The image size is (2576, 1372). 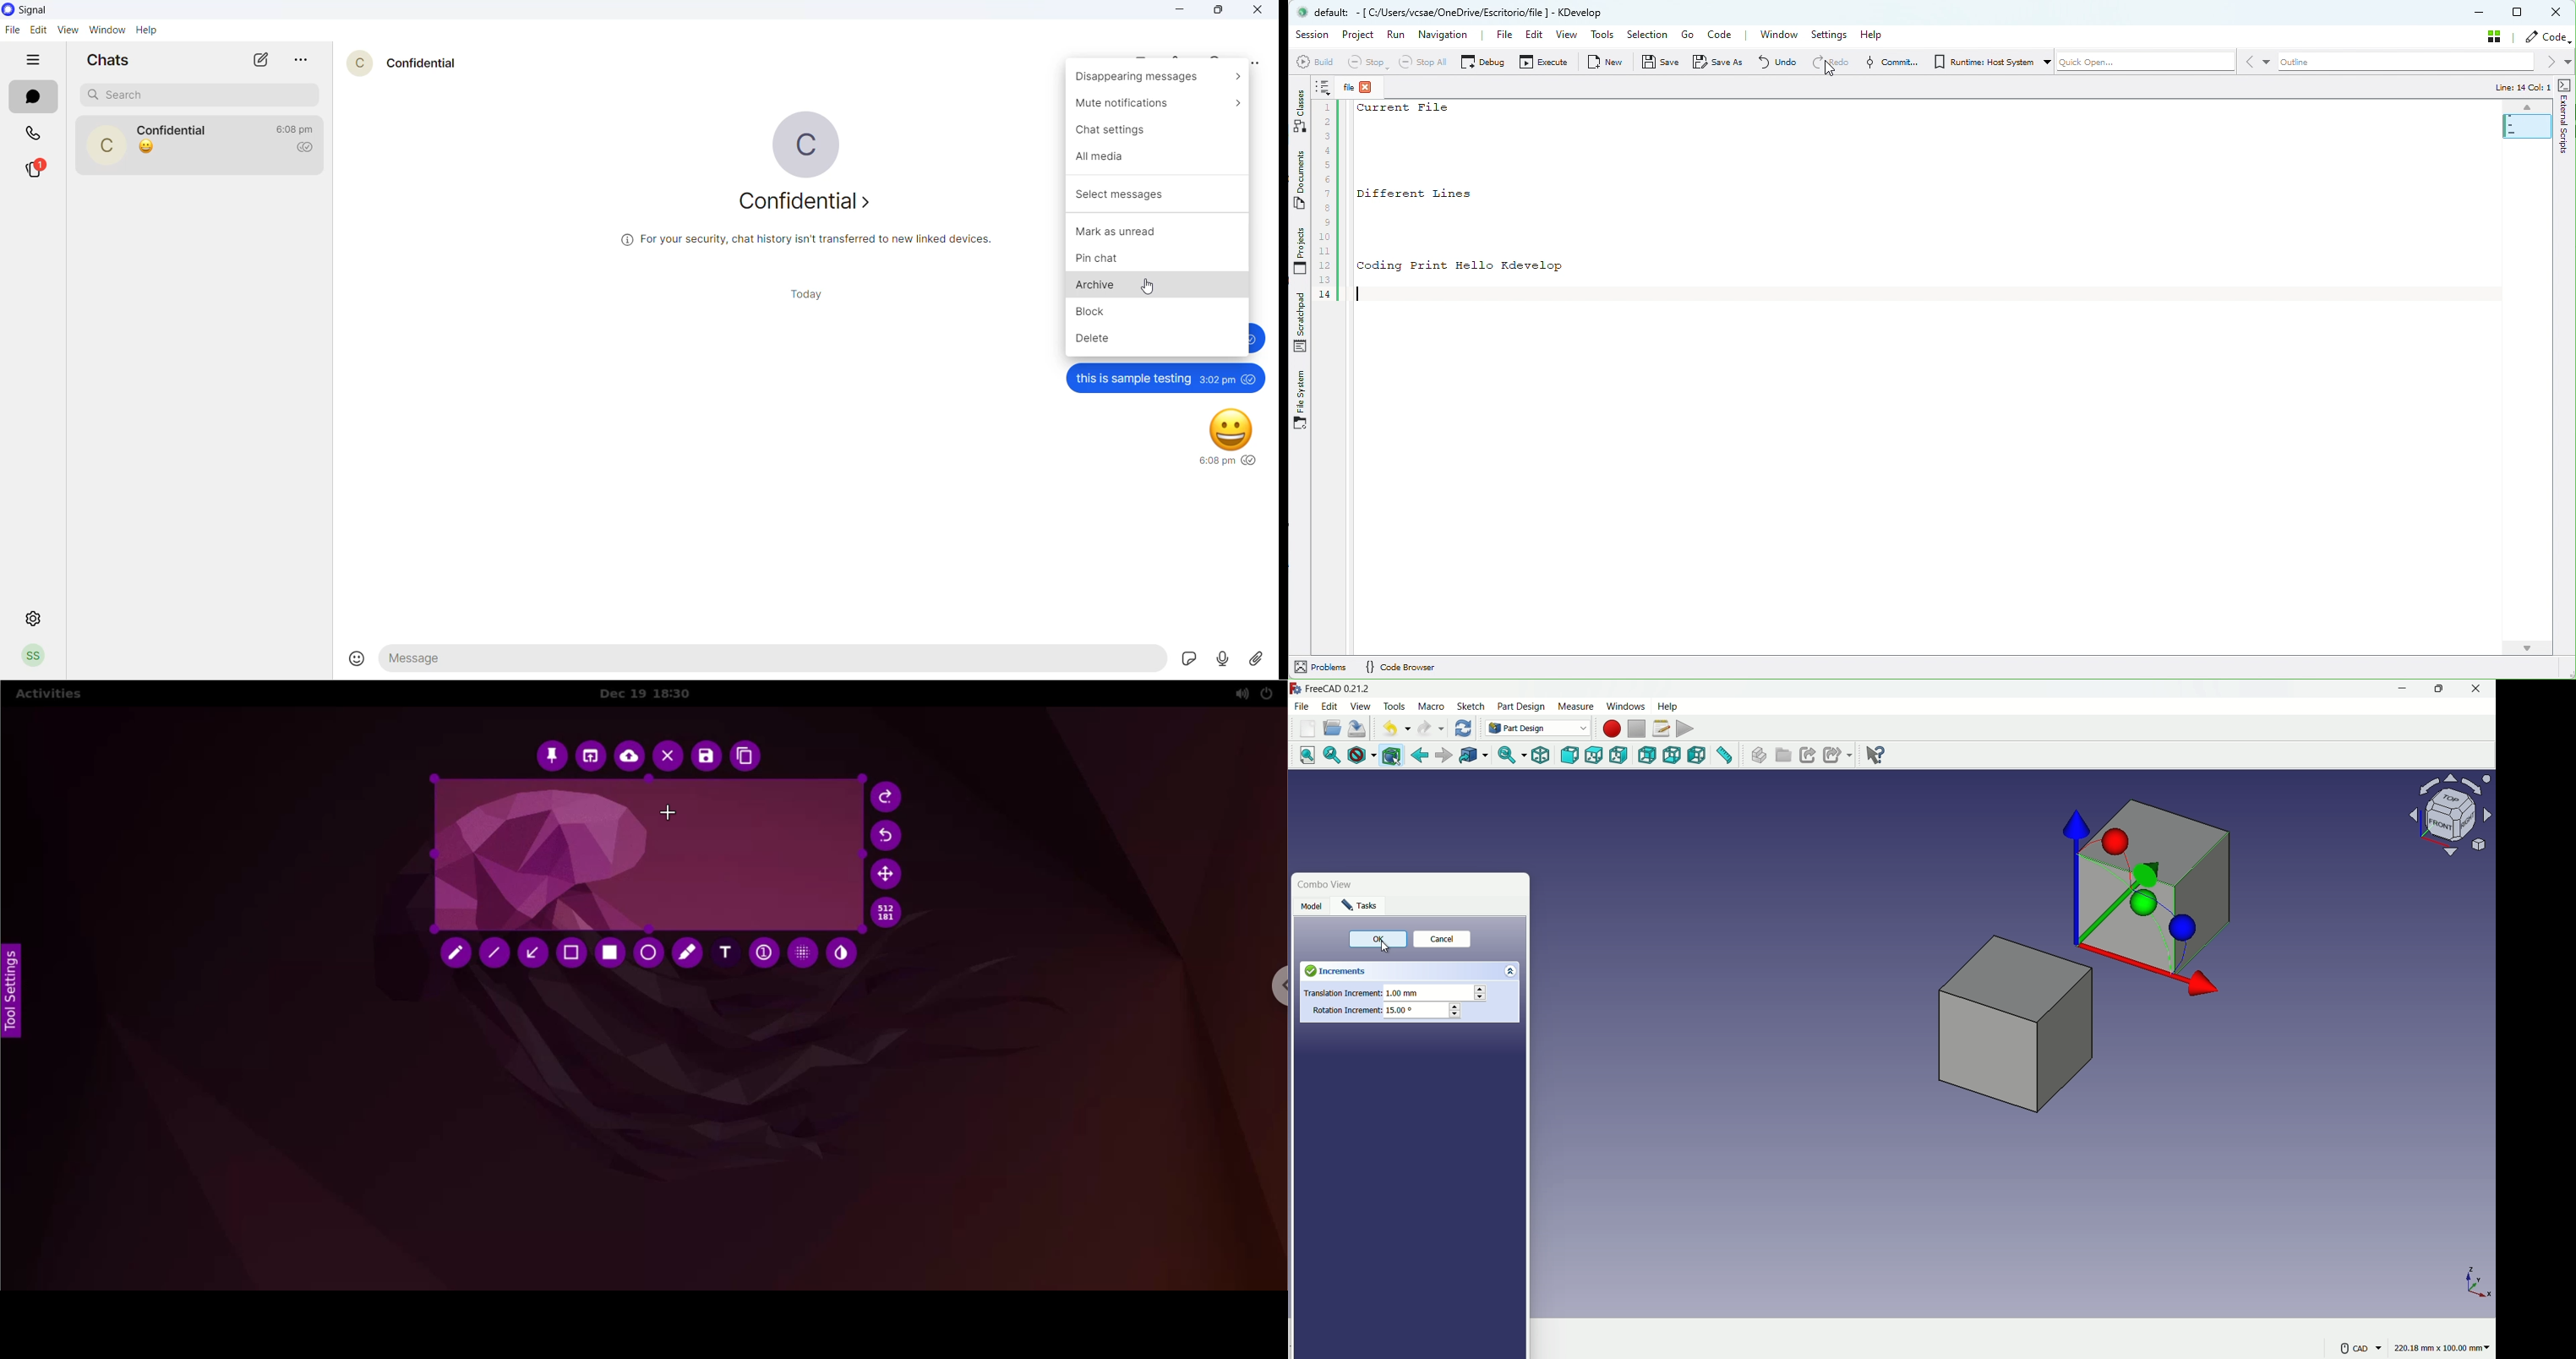 I want to click on FreeCAD 0.21.2, so click(x=1332, y=688).